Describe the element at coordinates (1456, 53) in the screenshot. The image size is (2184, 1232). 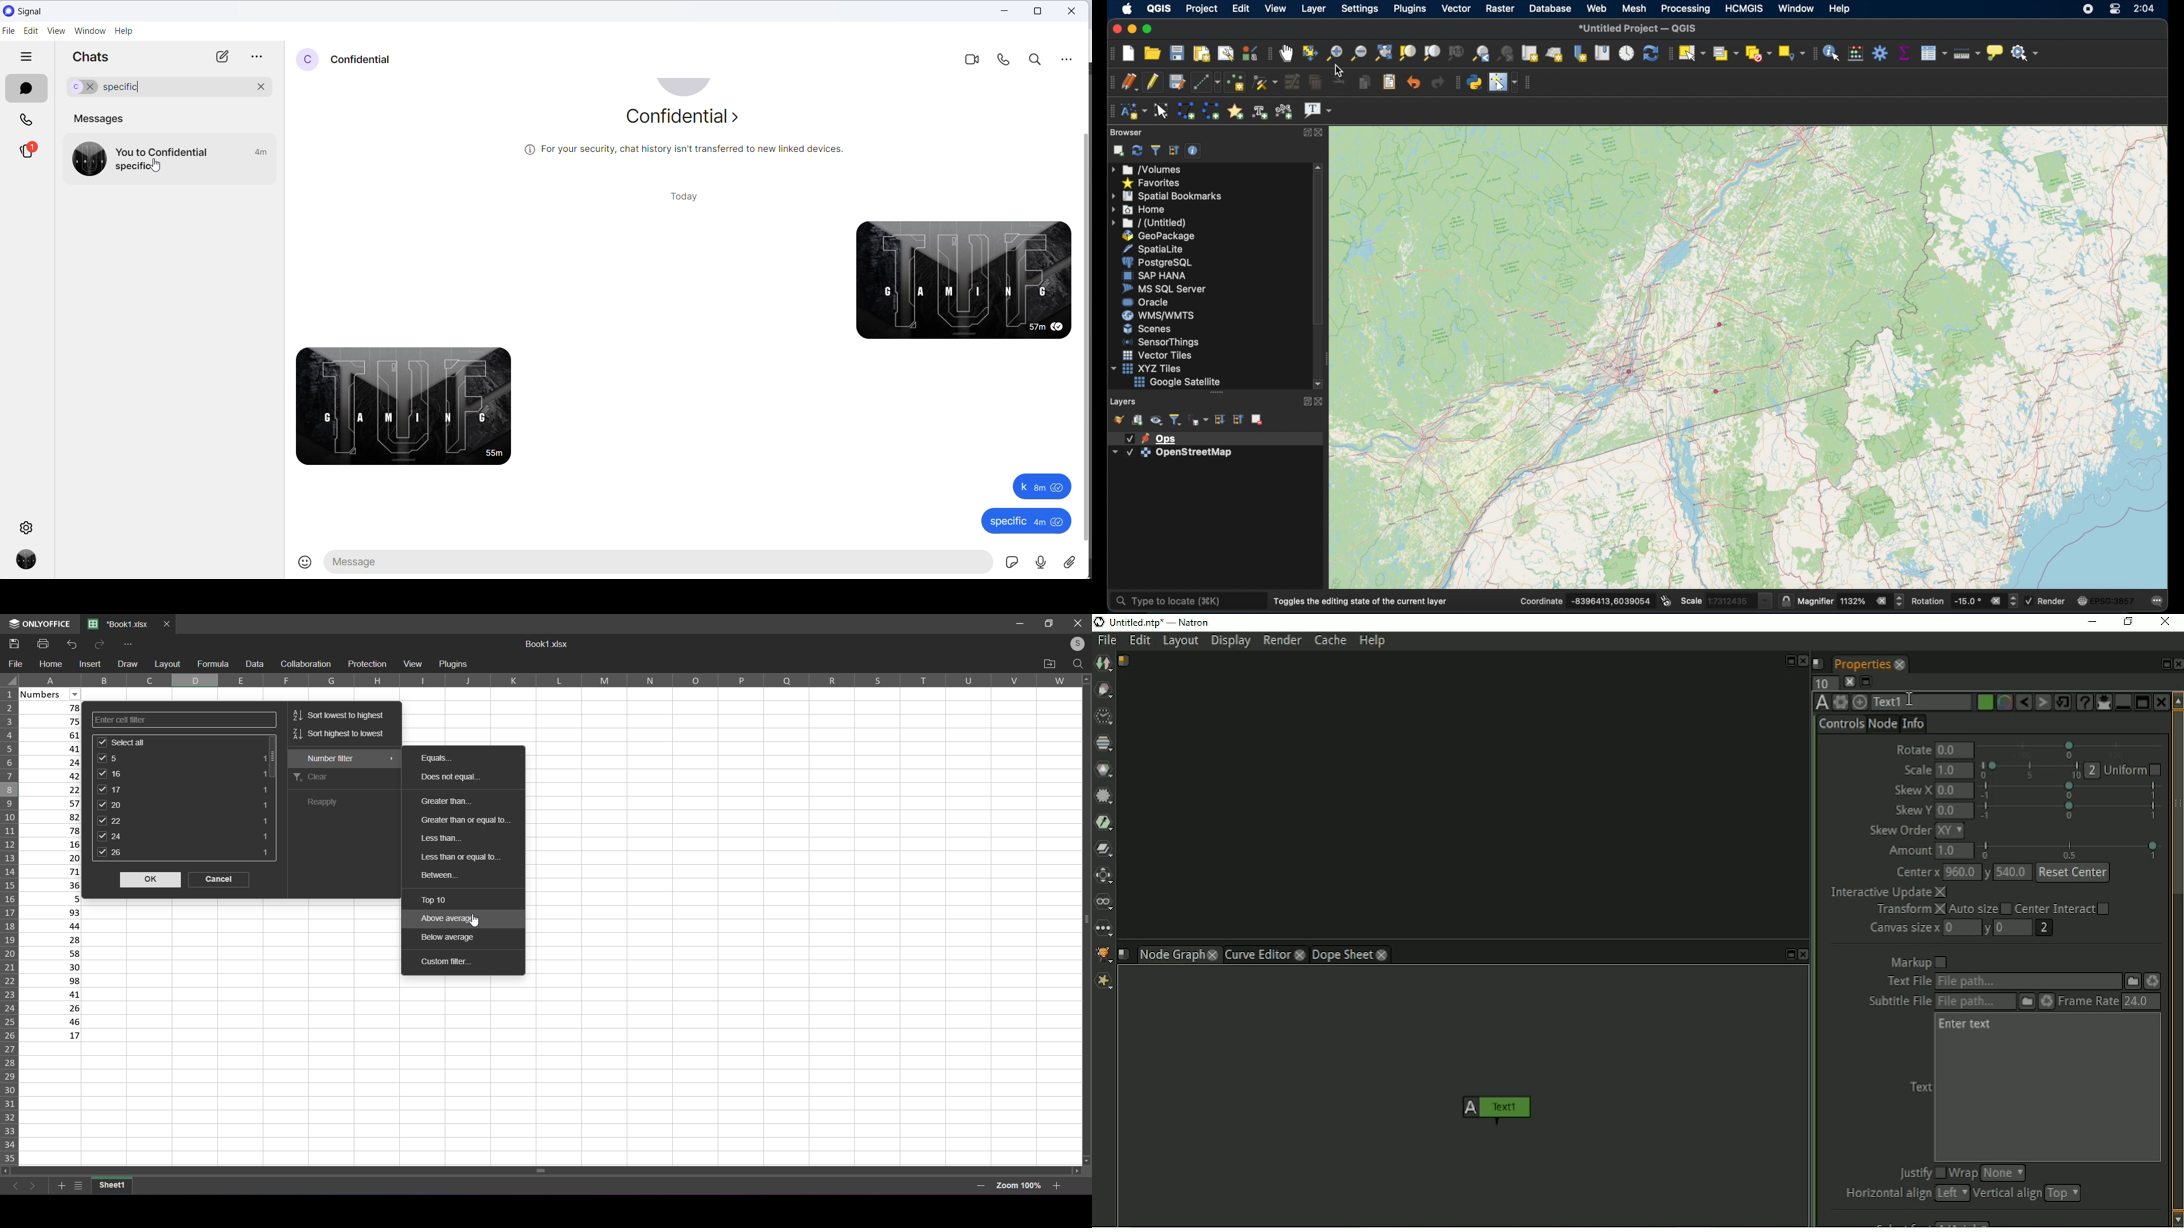
I see `zoom to native resolution` at that location.